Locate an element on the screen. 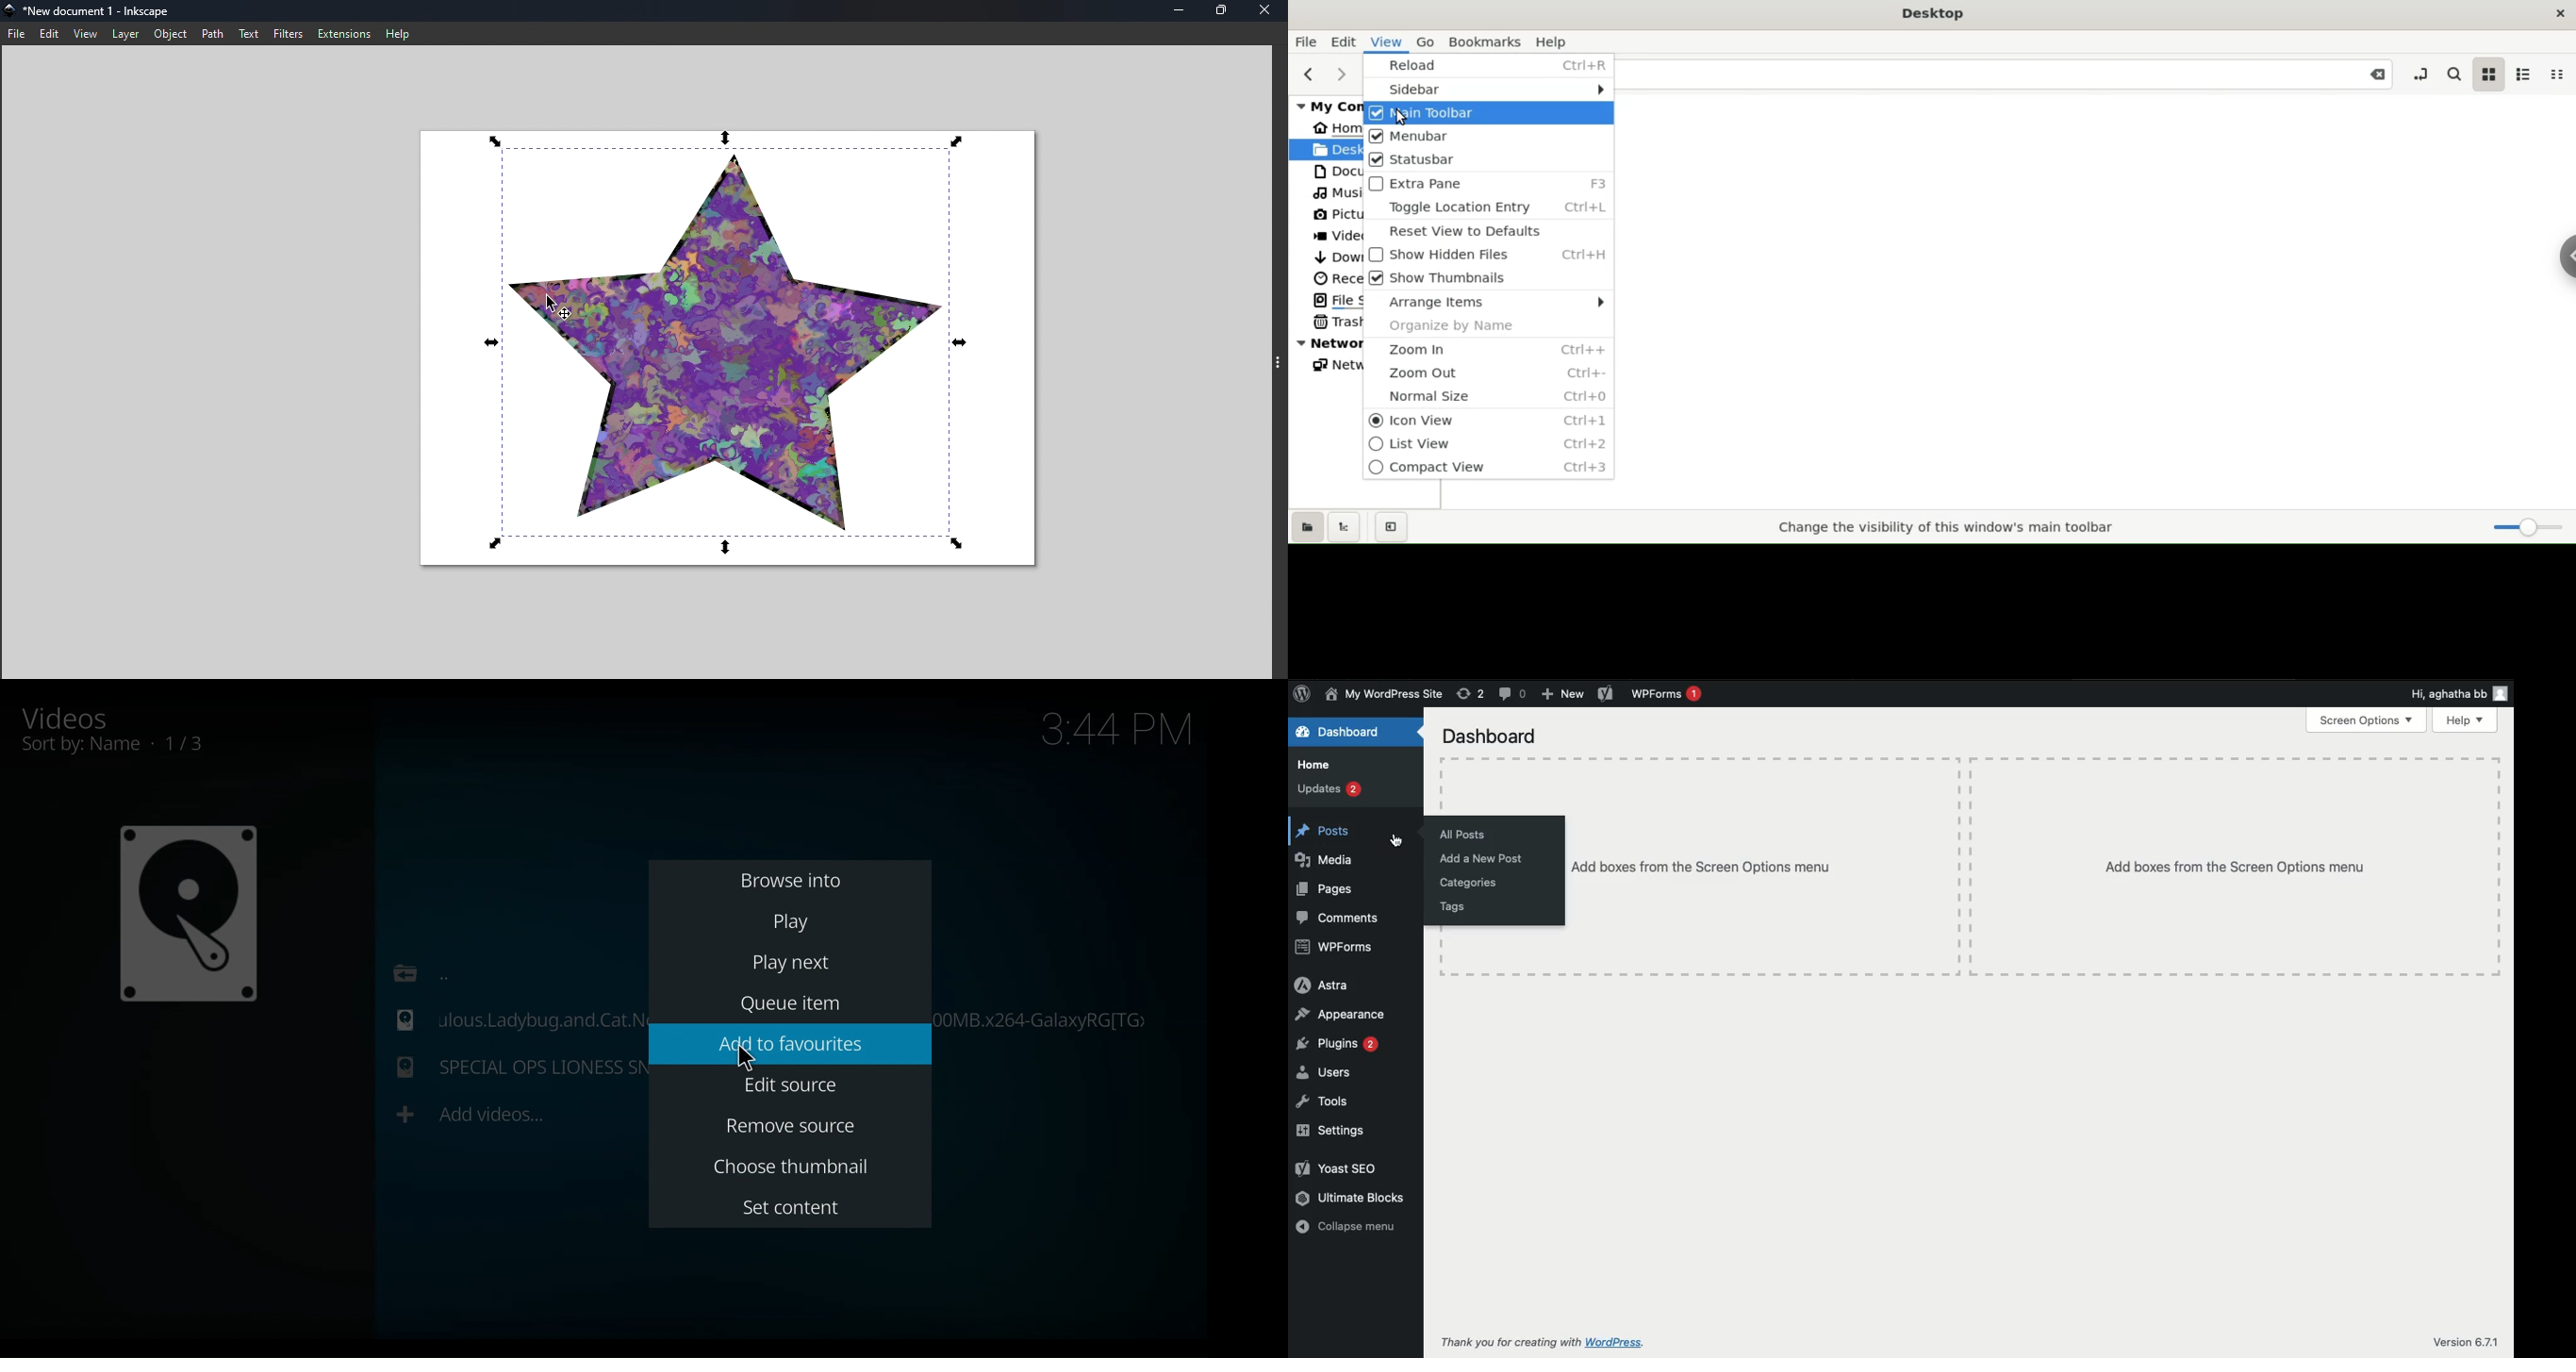  Text is located at coordinates (250, 33).